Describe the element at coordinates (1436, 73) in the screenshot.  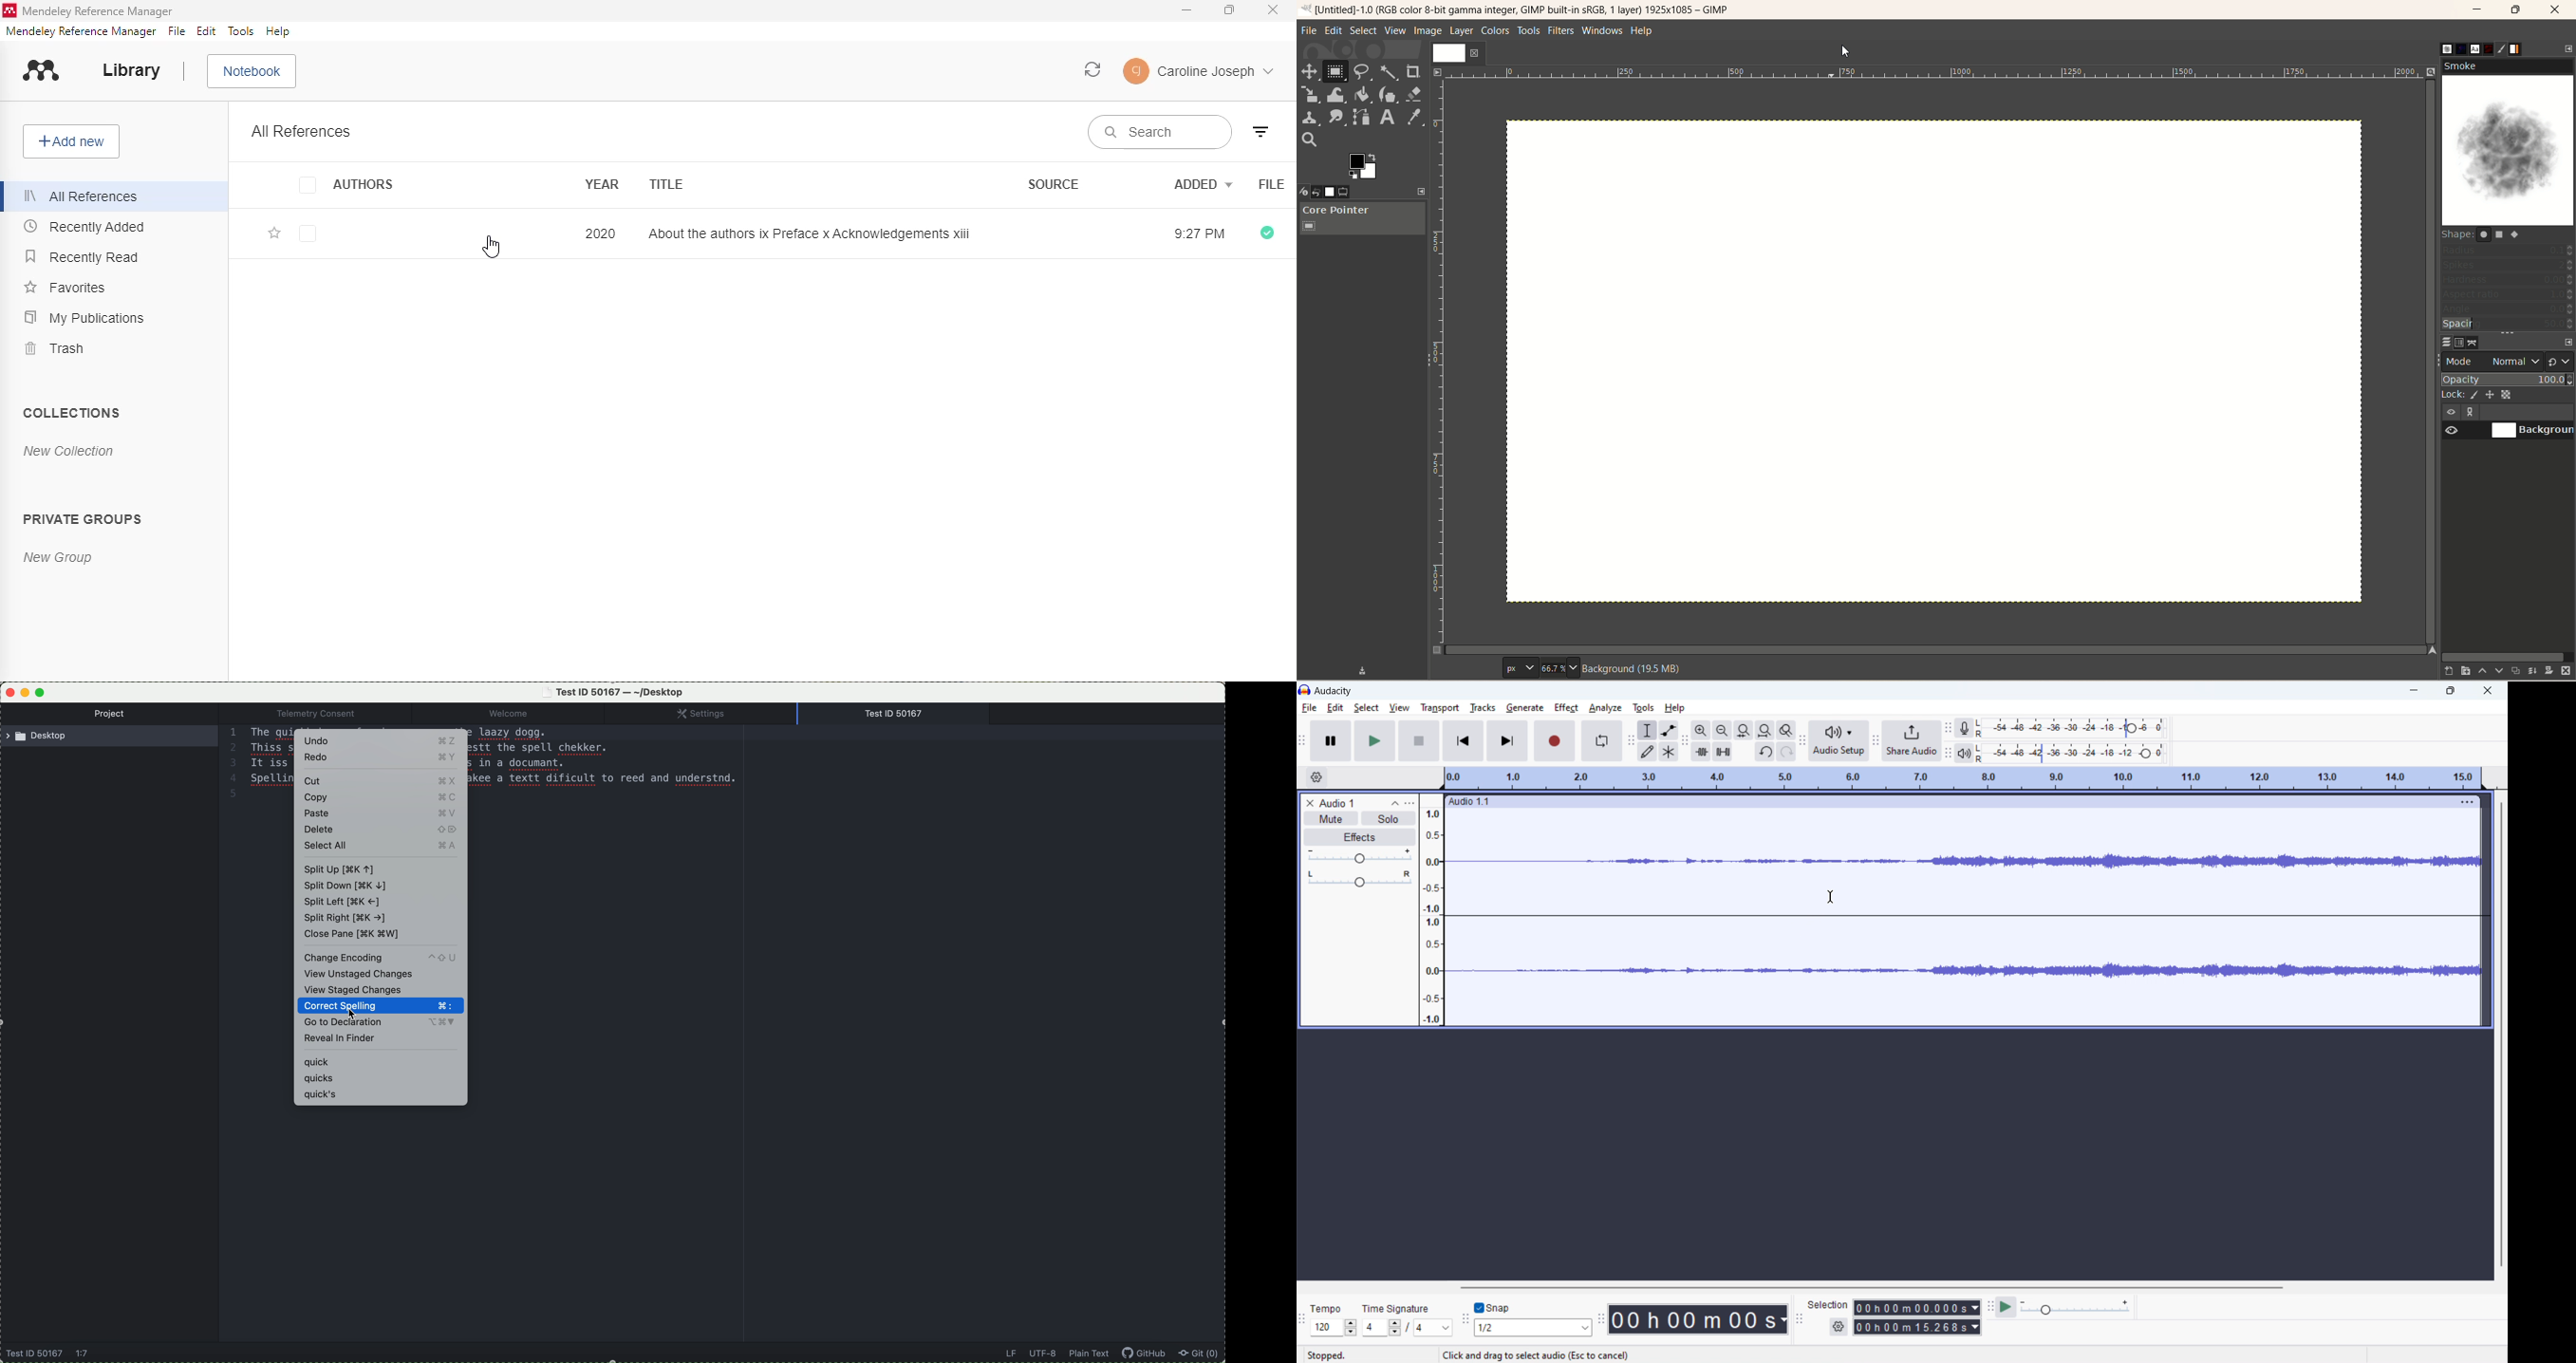
I see `view` at that location.